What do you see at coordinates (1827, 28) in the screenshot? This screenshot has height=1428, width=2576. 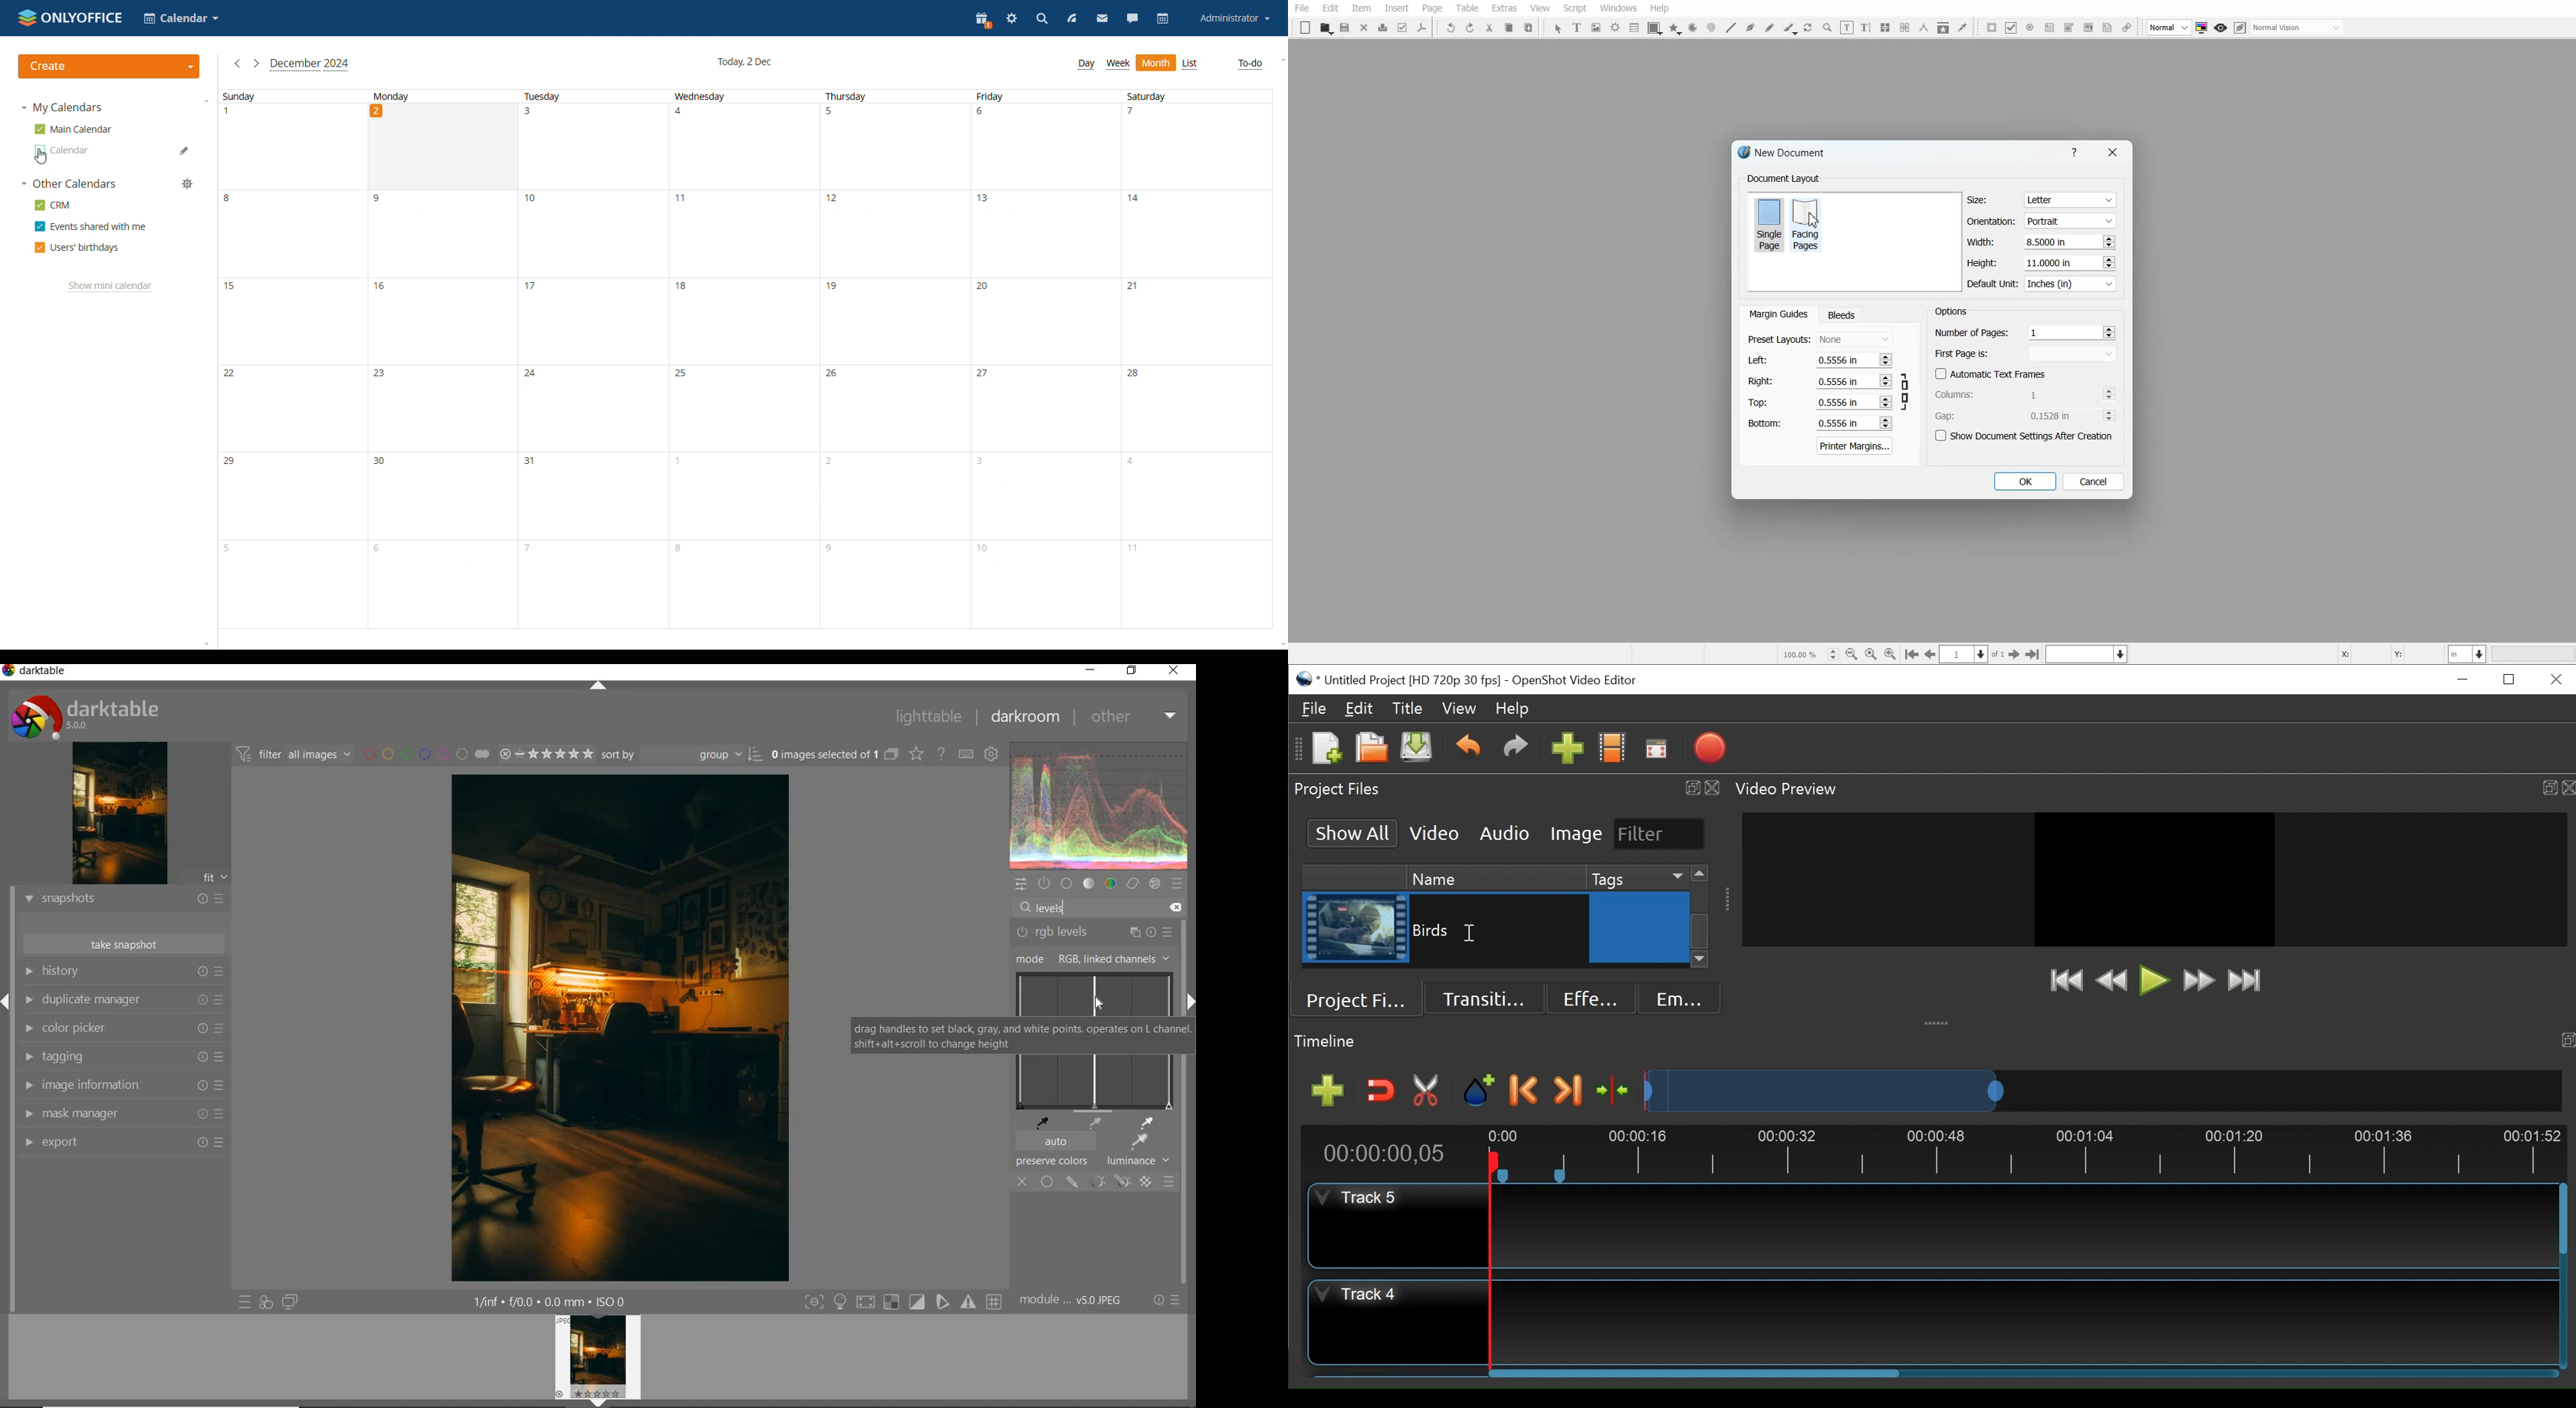 I see `Zoom in or Out` at bounding box center [1827, 28].